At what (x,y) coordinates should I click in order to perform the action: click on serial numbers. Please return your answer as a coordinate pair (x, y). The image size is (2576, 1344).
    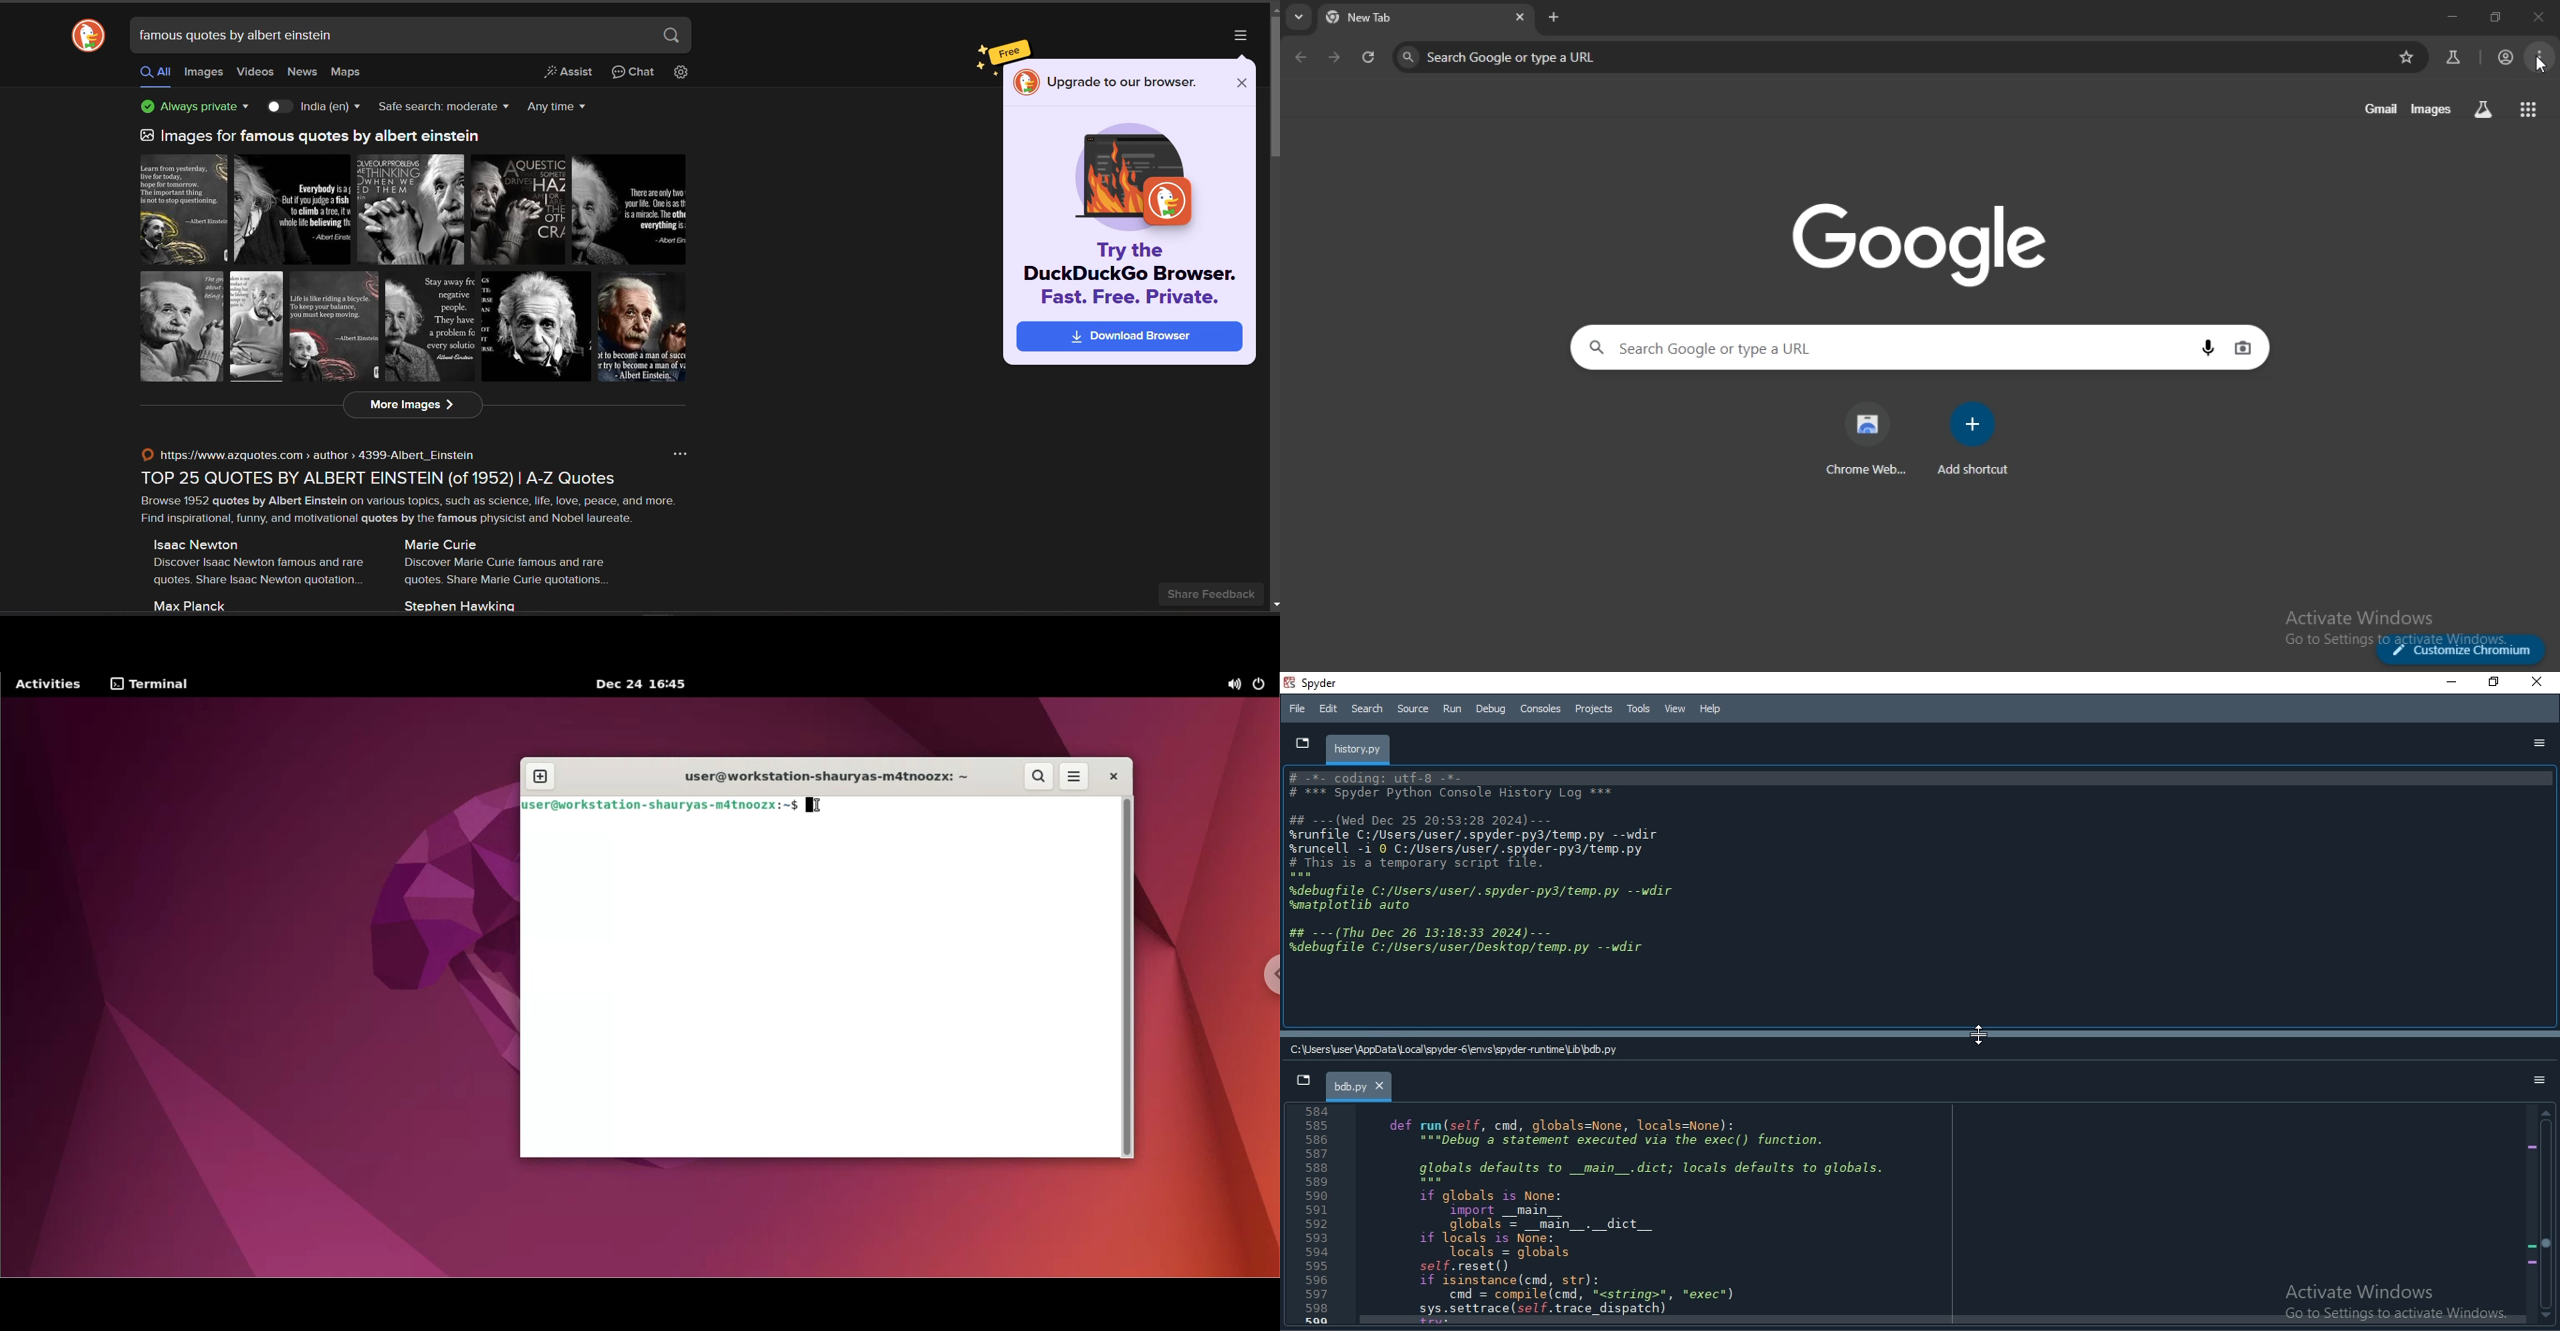
    Looking at the image, I should click on (1318, 1217).